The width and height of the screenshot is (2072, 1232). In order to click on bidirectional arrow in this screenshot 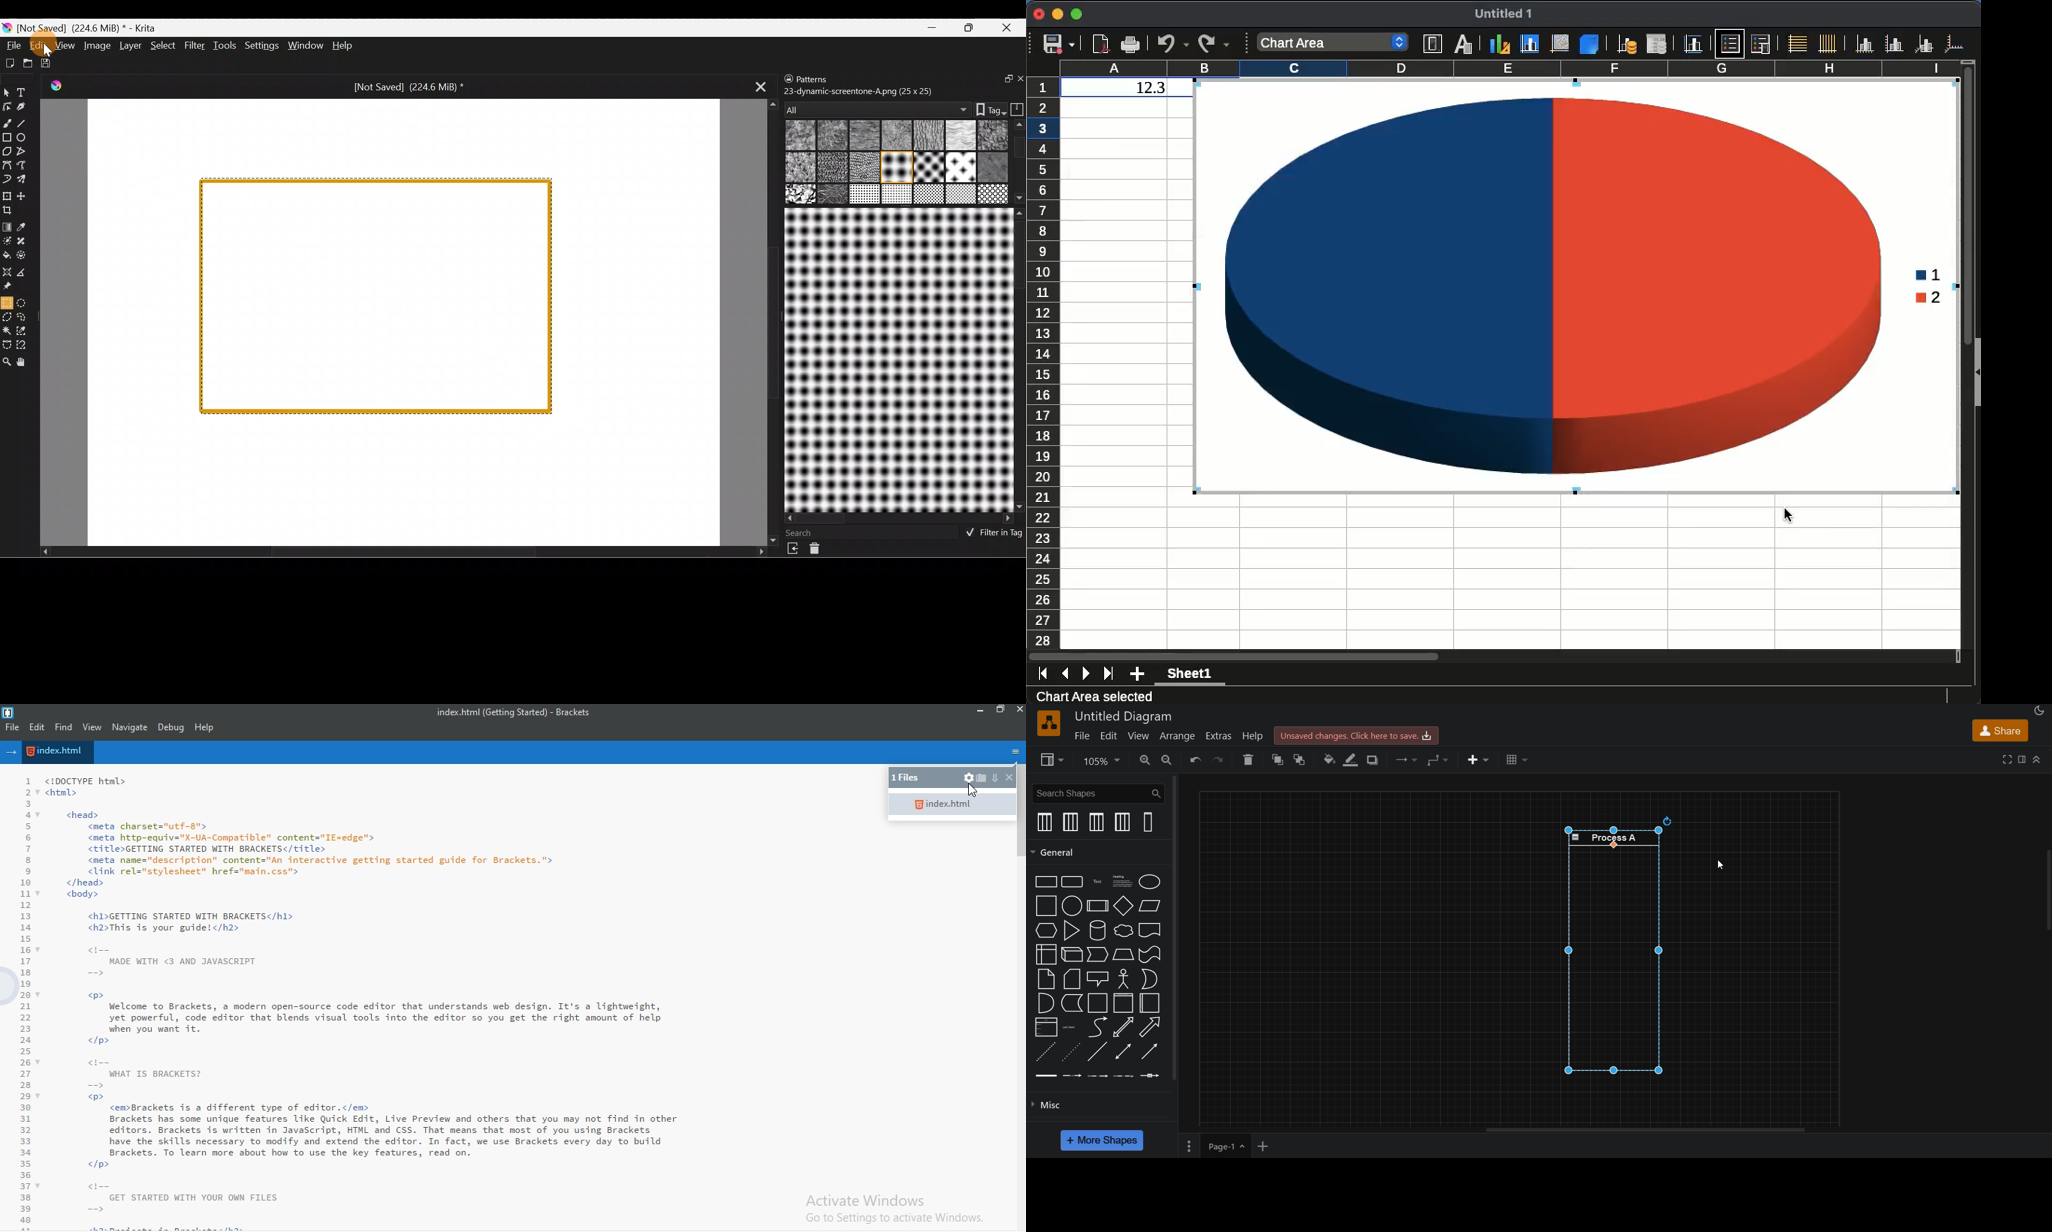, I will do `click(1123, 1028)`.